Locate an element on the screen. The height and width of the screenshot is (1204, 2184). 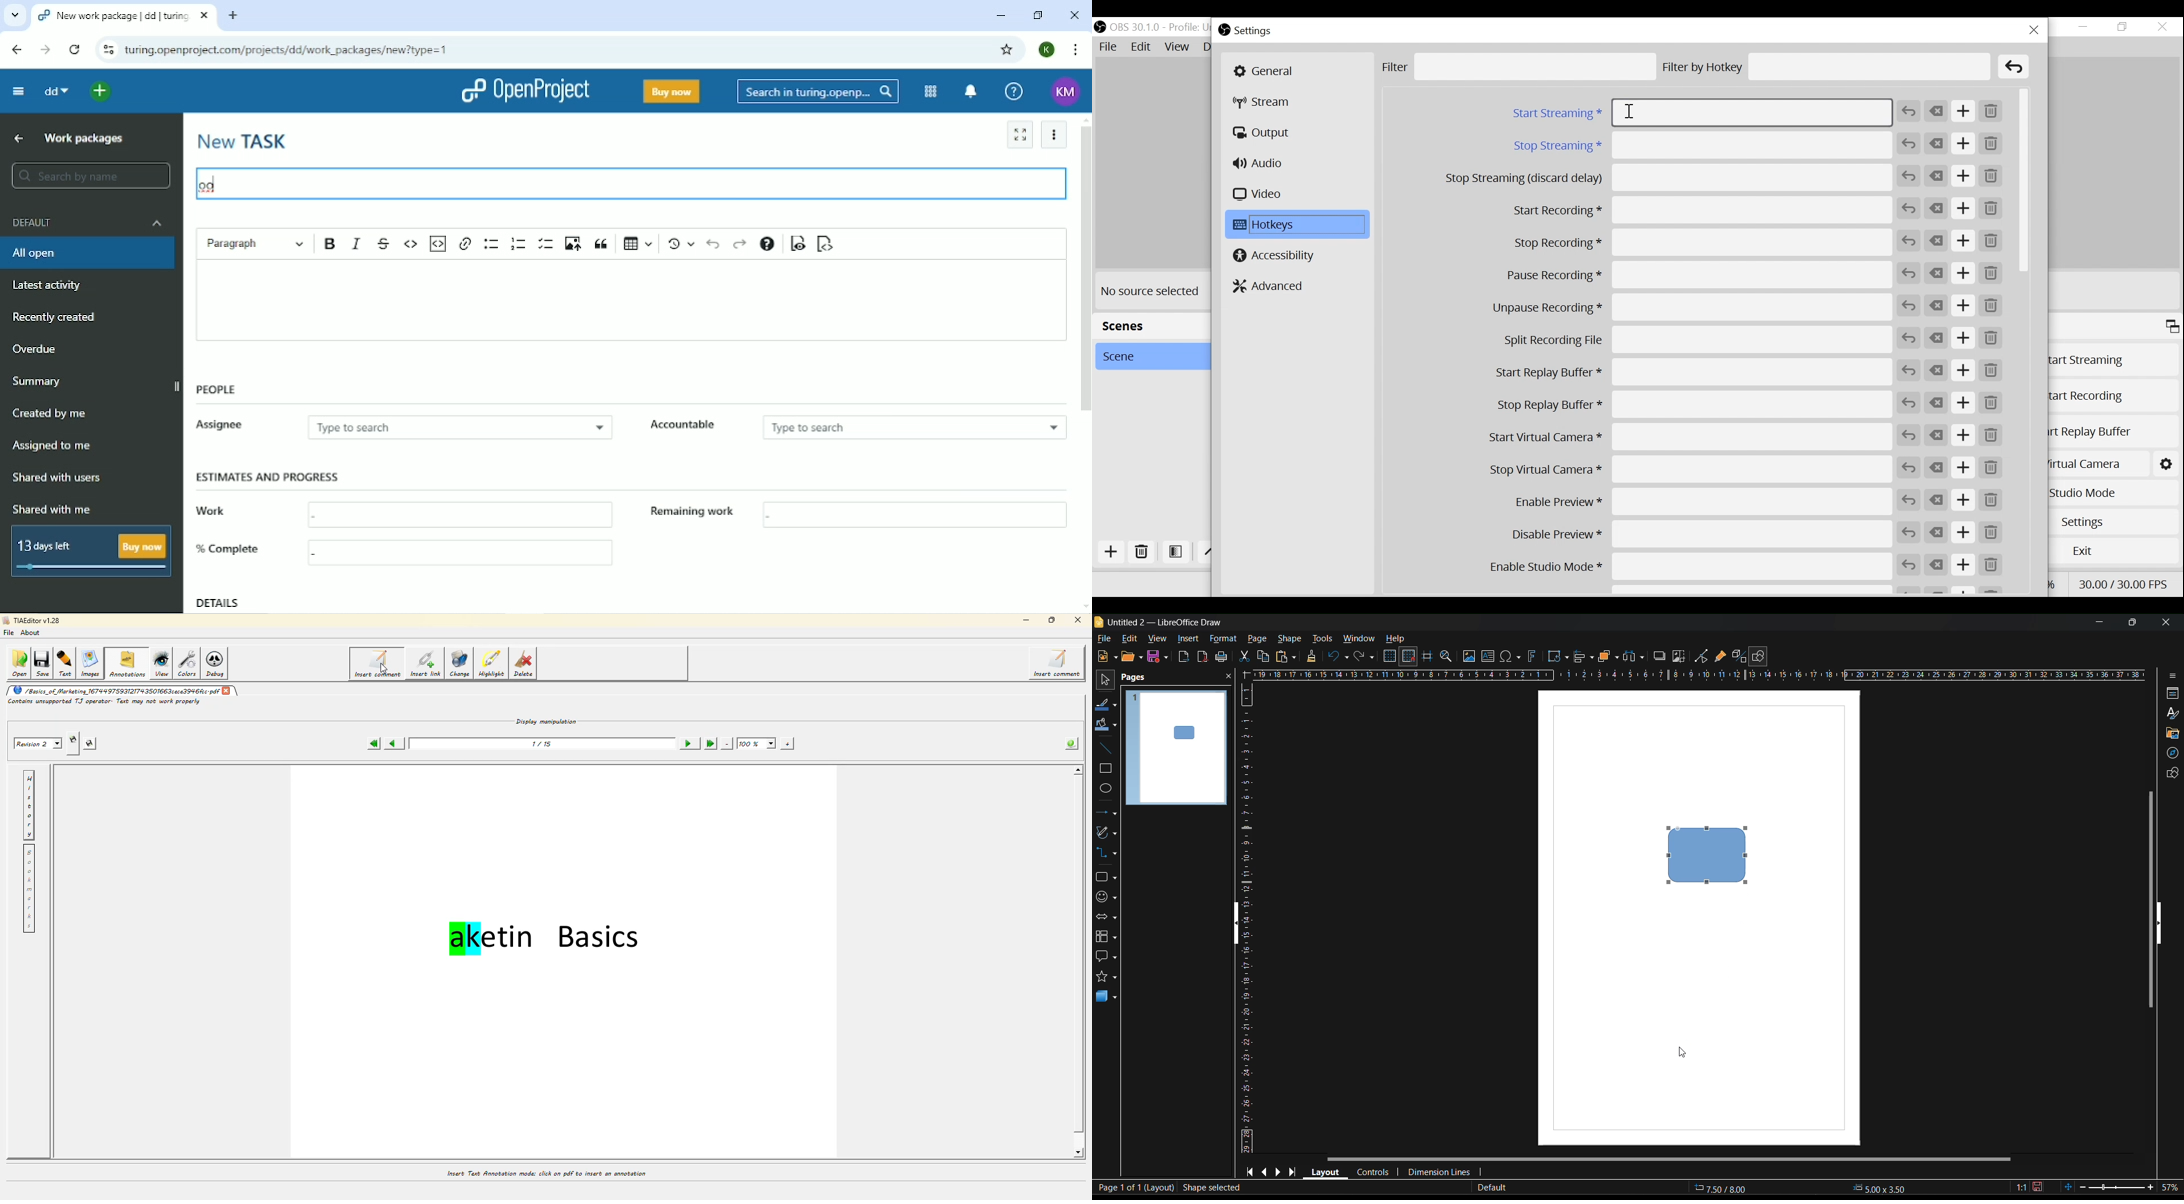
Overdue is located at coordinates (34, 349).